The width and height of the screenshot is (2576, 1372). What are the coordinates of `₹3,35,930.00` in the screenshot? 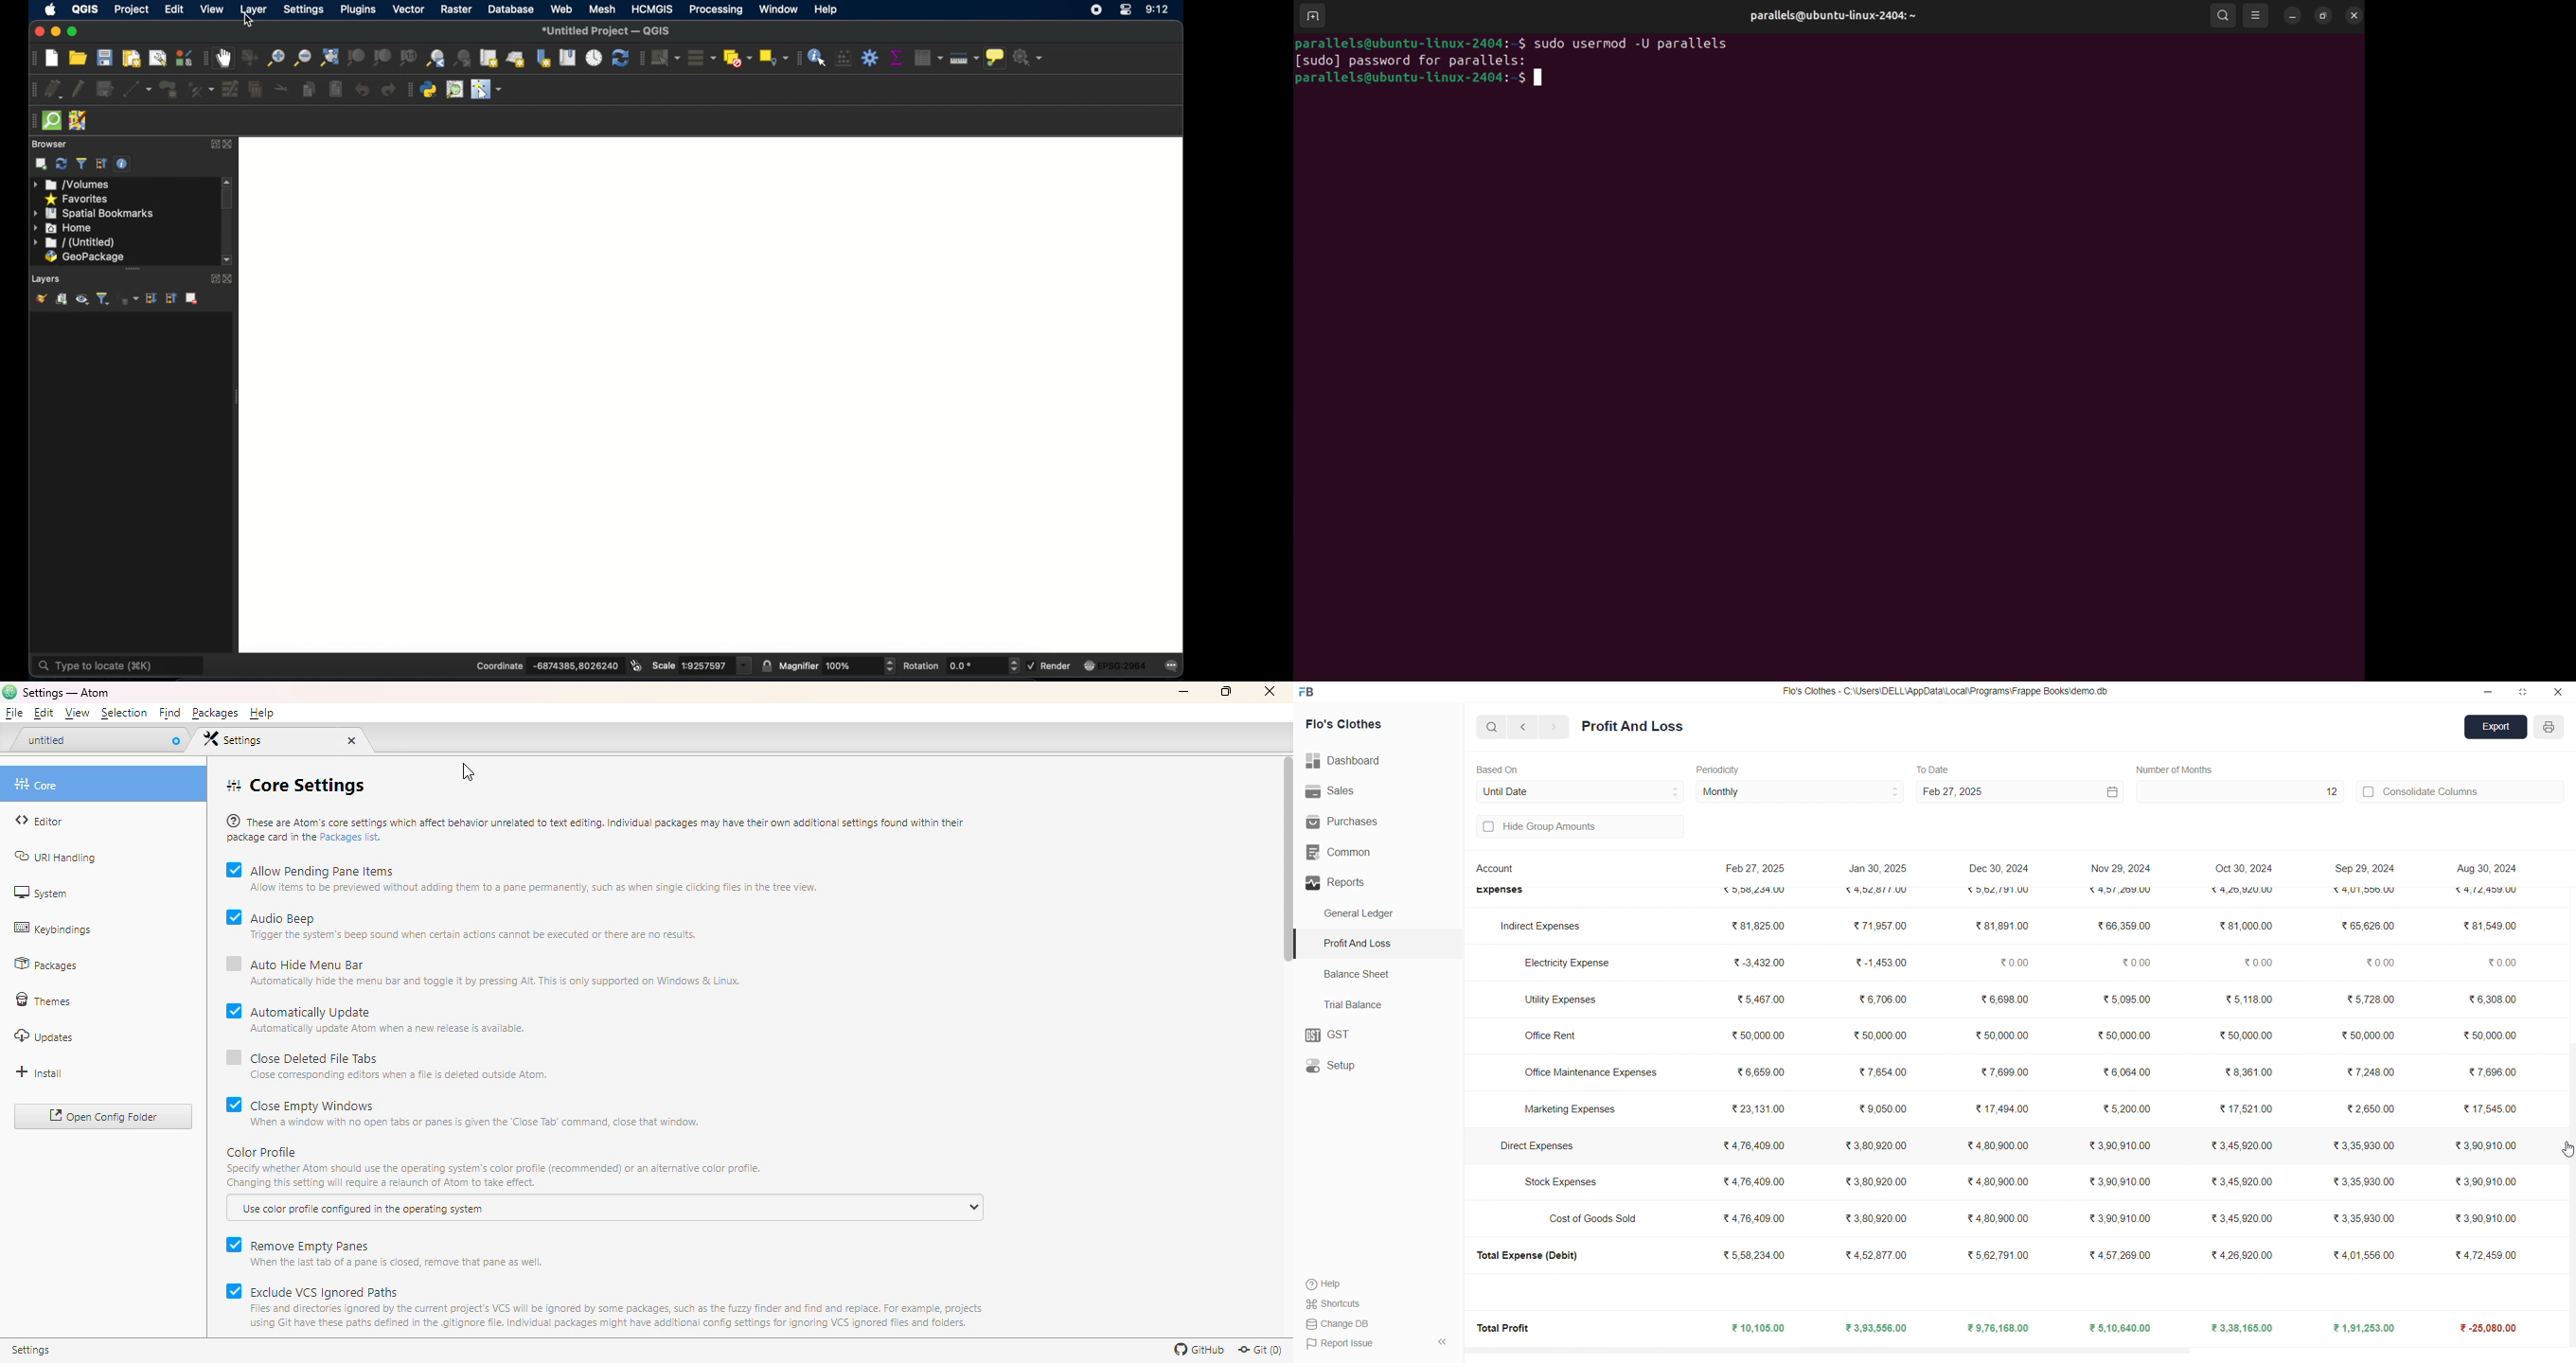 It's located at (2359, 1181).